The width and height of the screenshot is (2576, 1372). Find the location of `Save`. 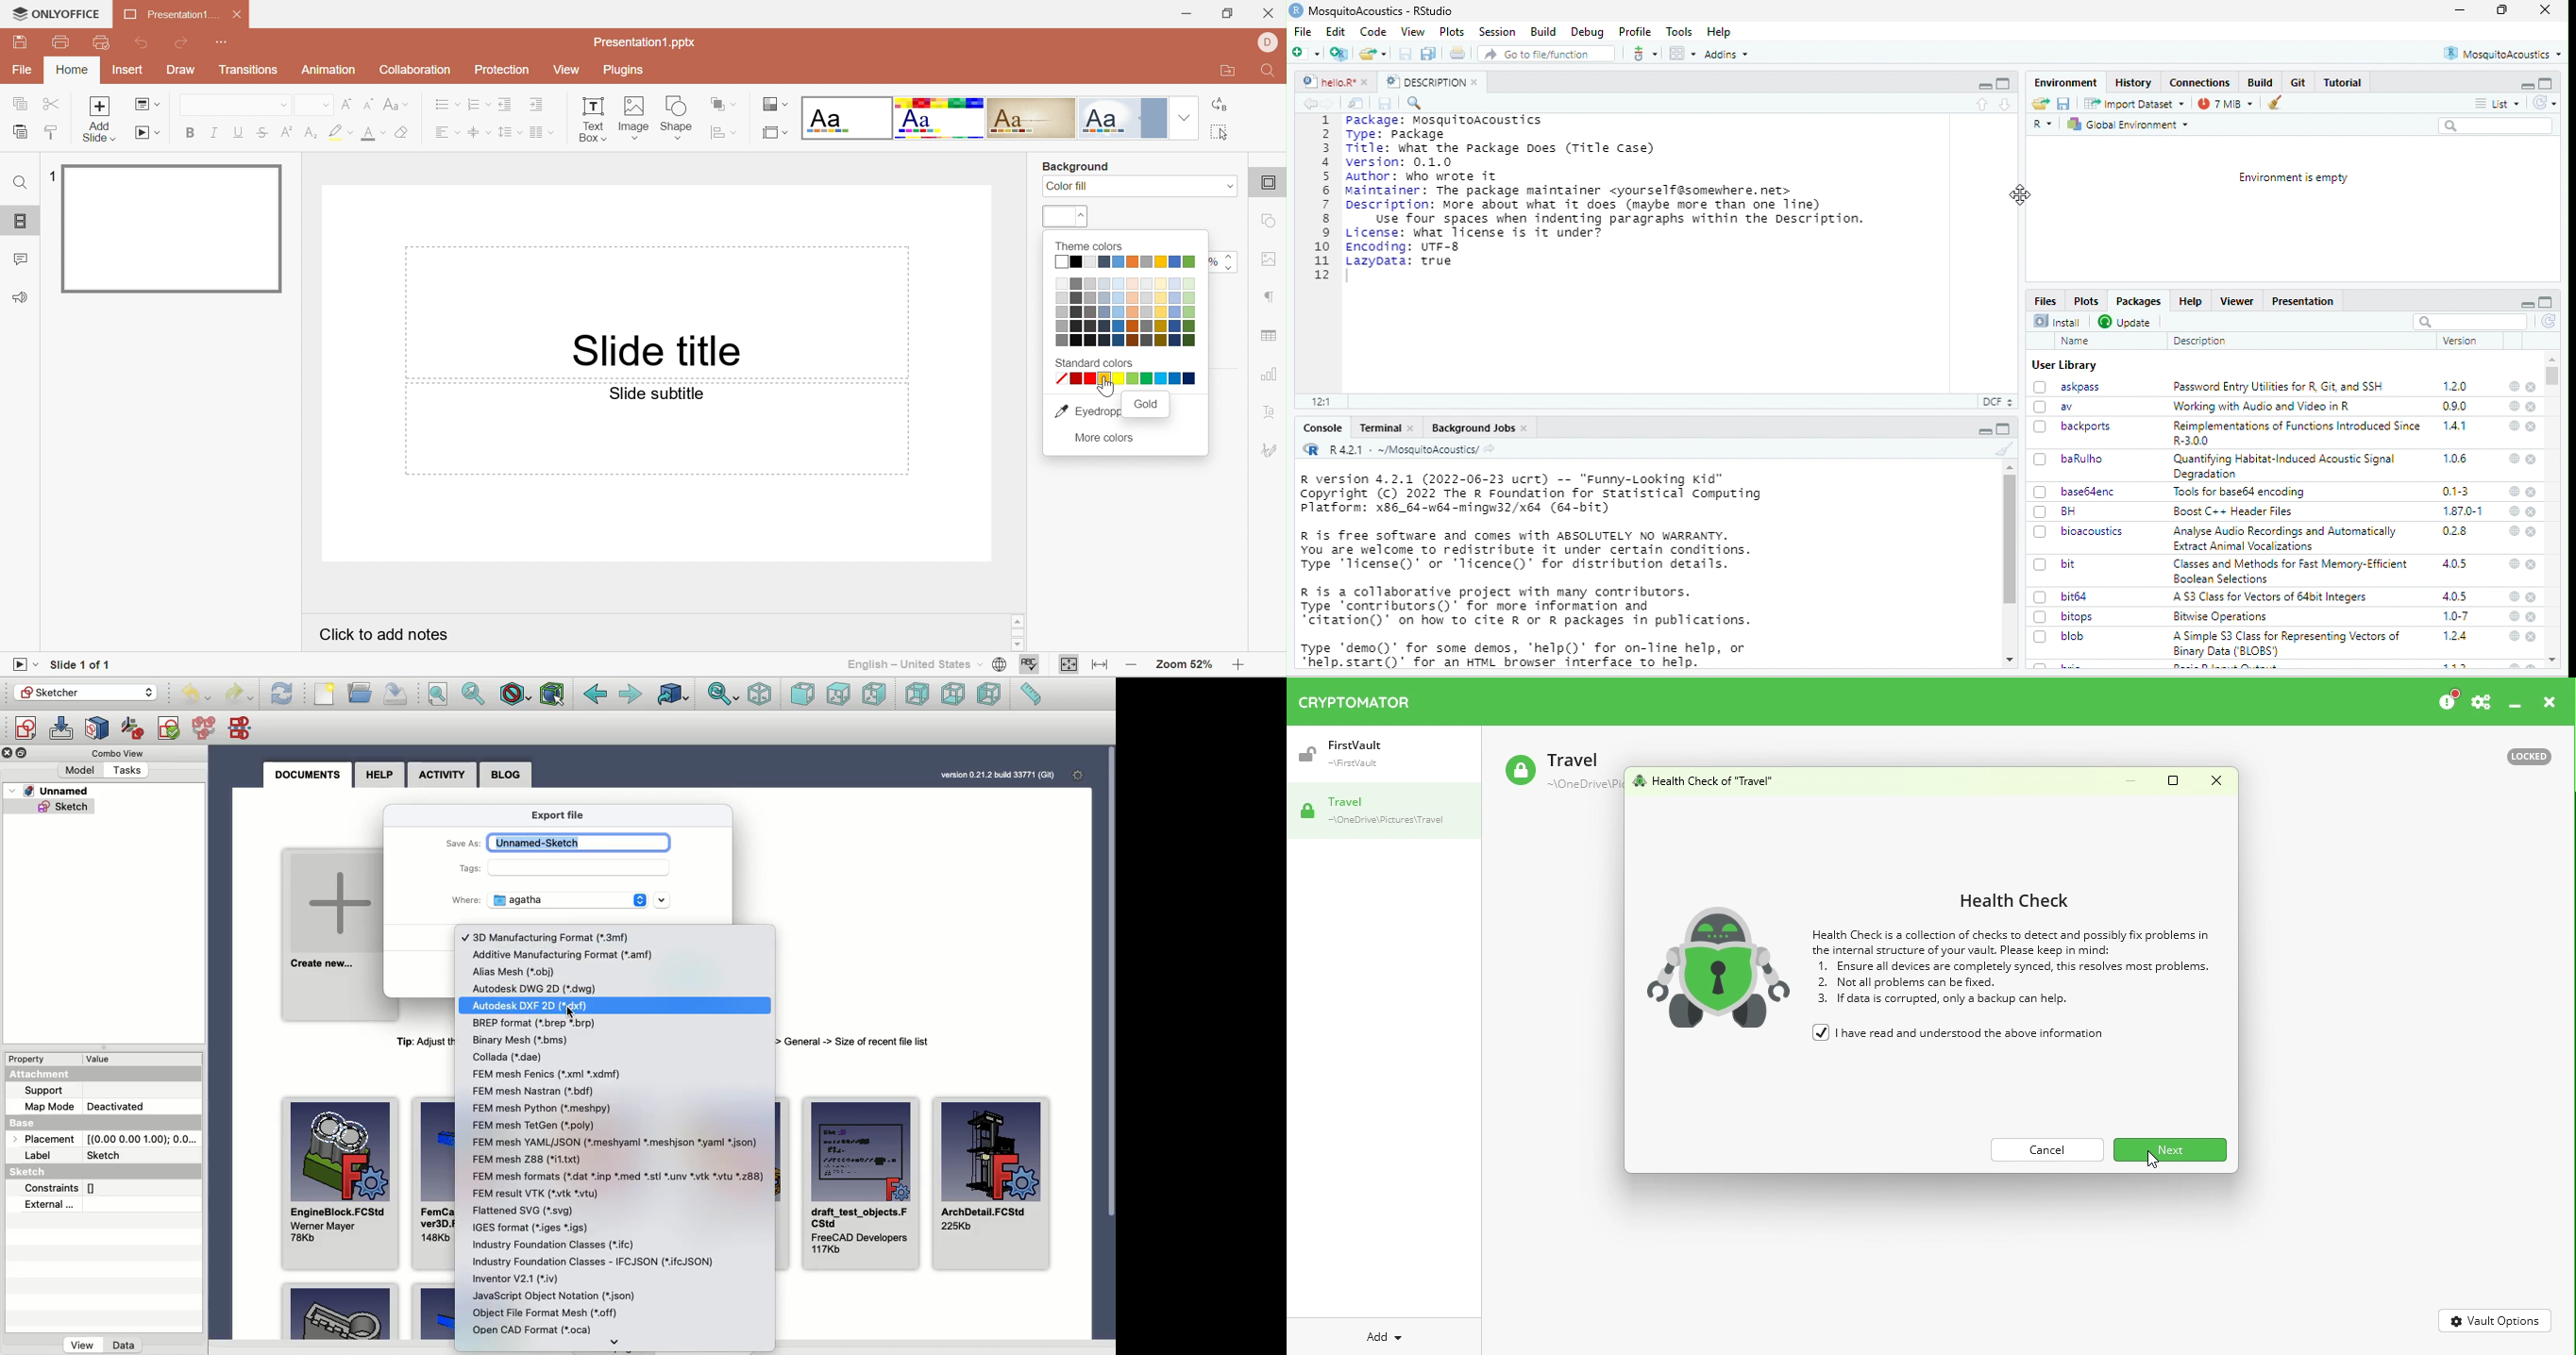

Save is located at coordinates (1387, 104).